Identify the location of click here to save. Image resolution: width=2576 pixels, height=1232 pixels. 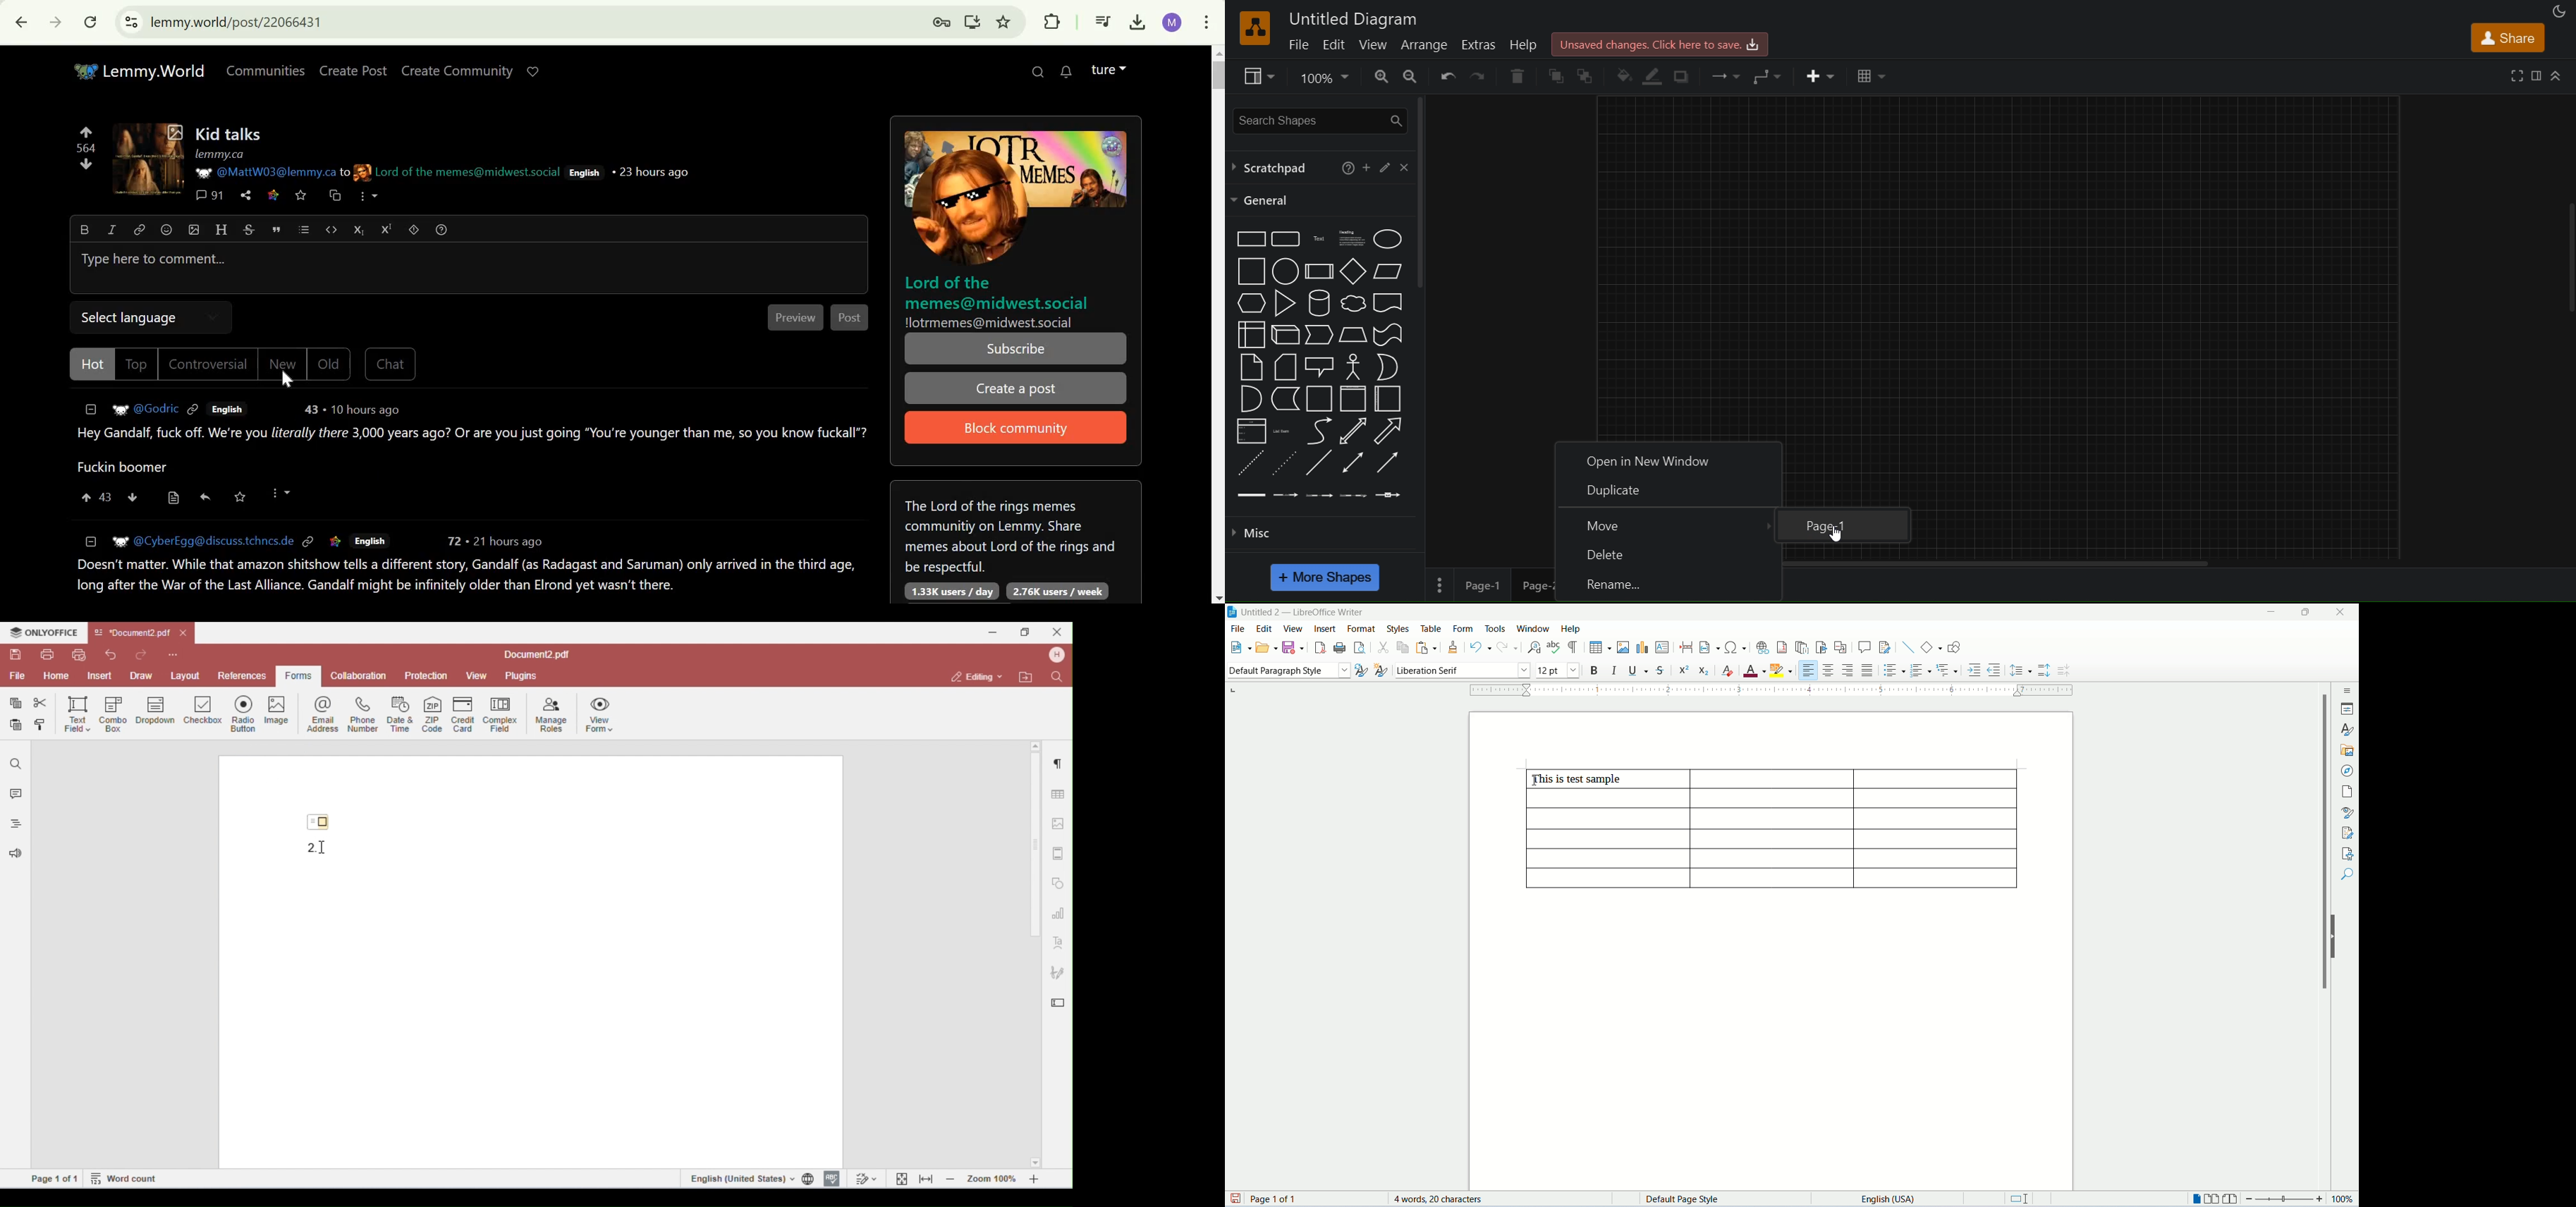
(1660, 43).